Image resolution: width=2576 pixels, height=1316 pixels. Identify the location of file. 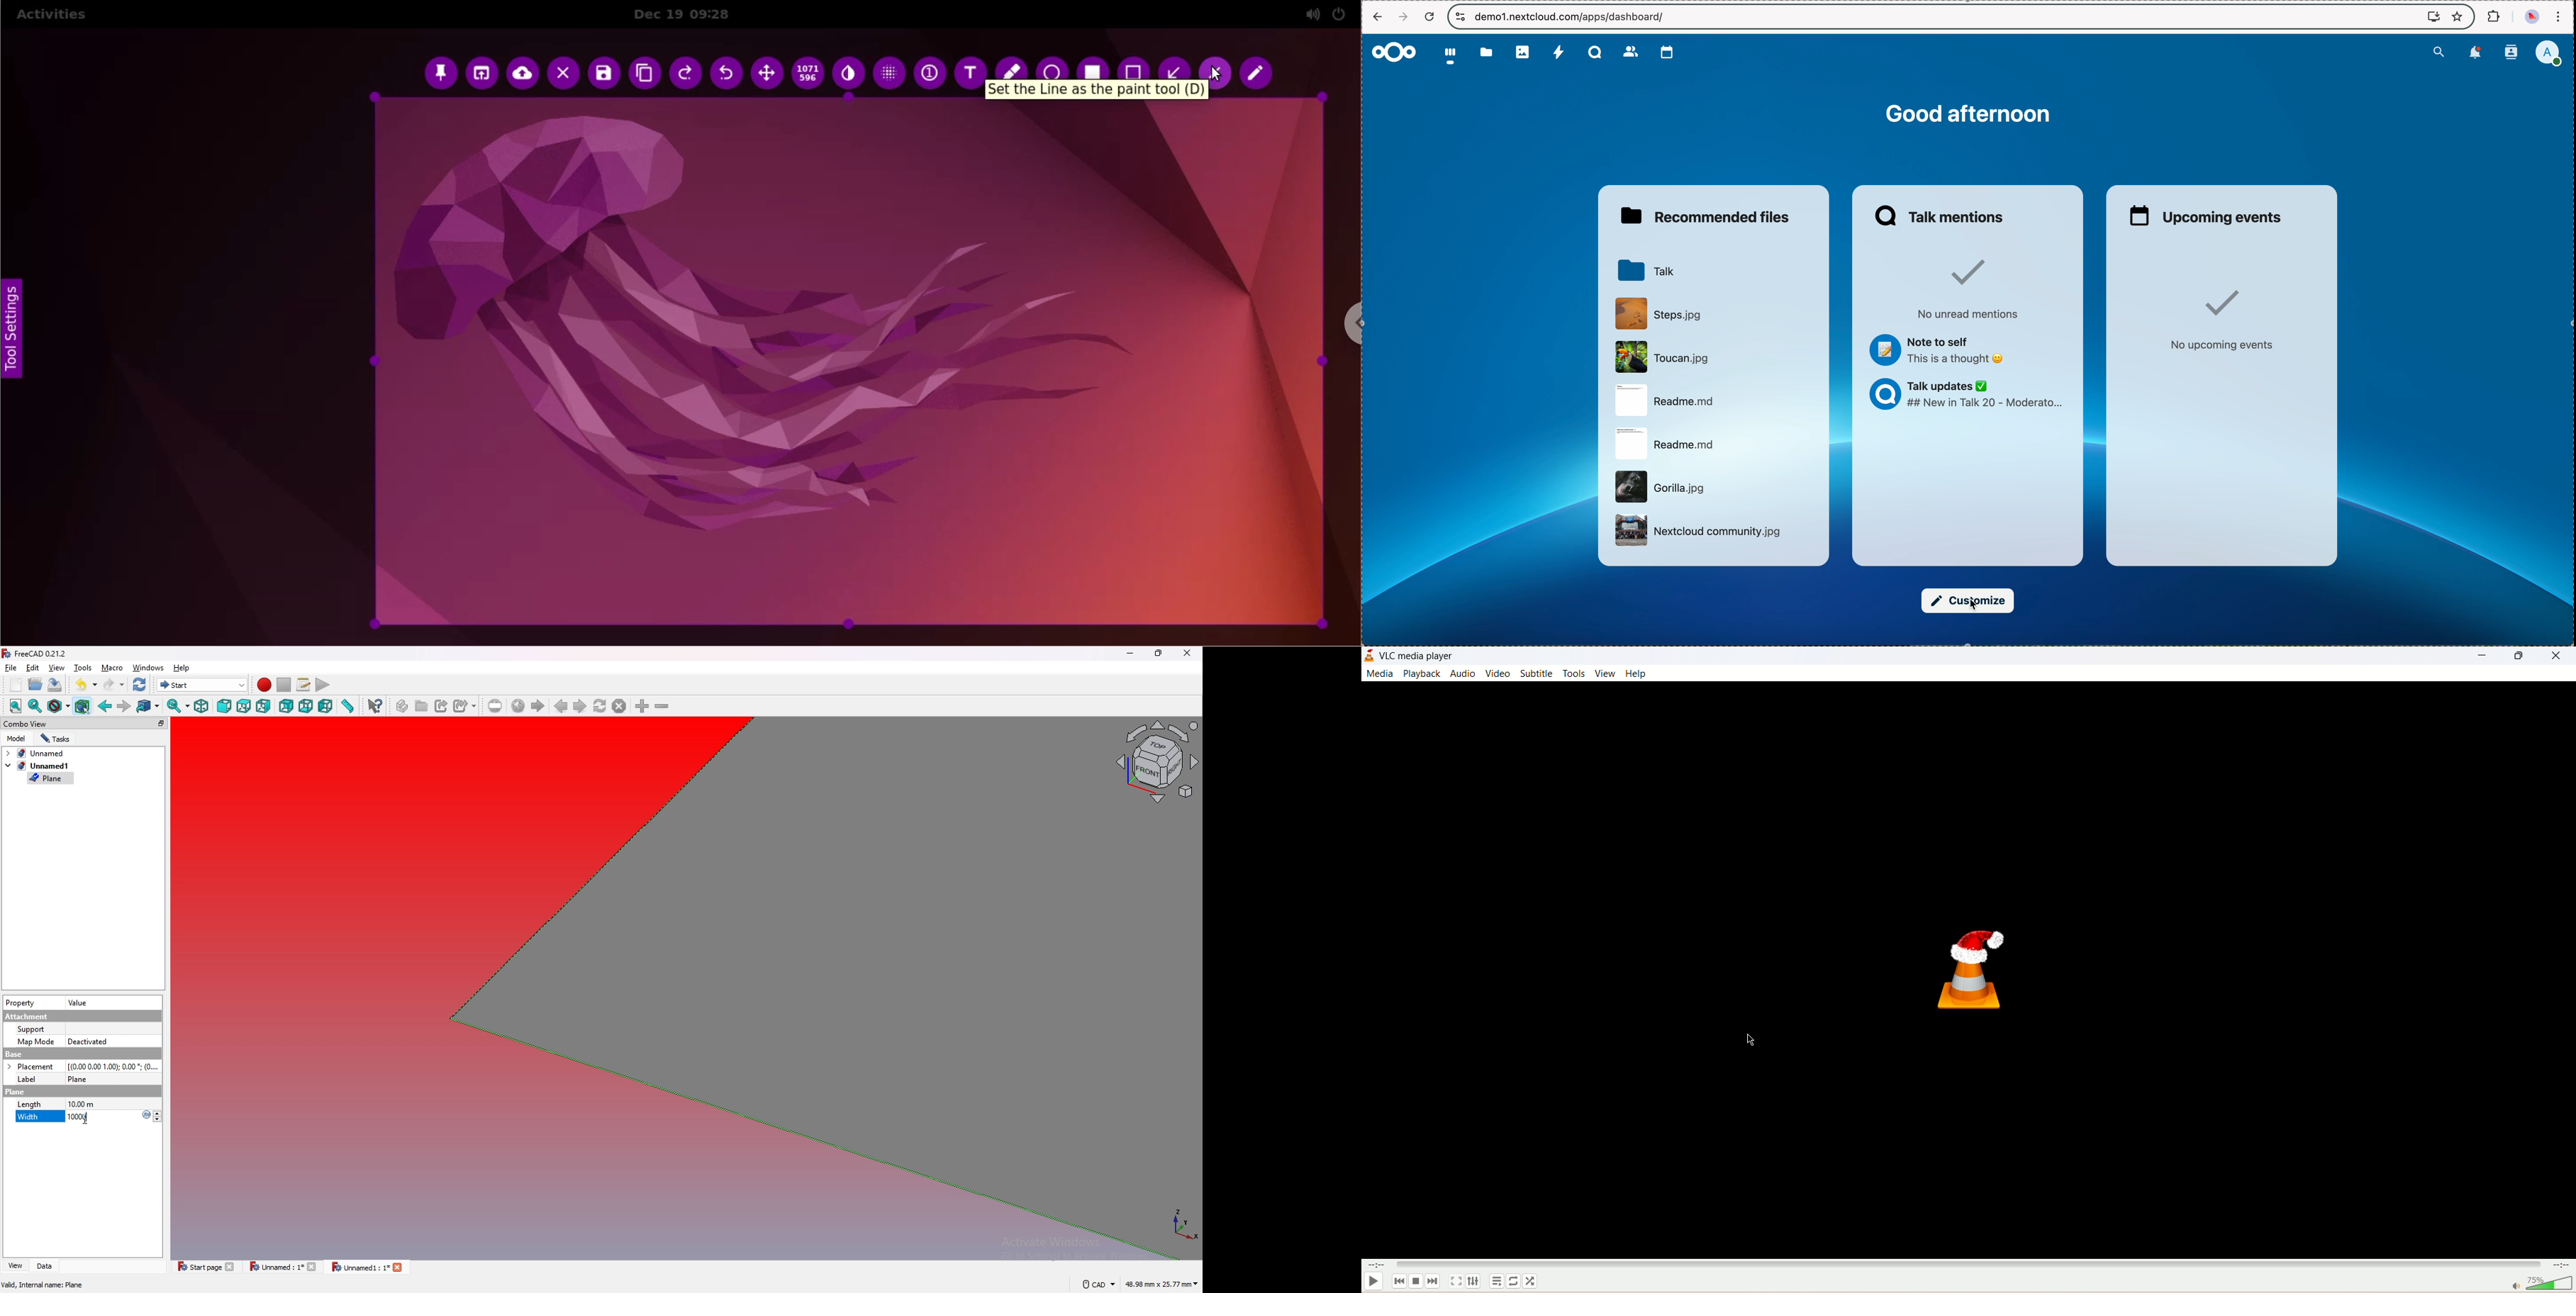
(1665, 444).